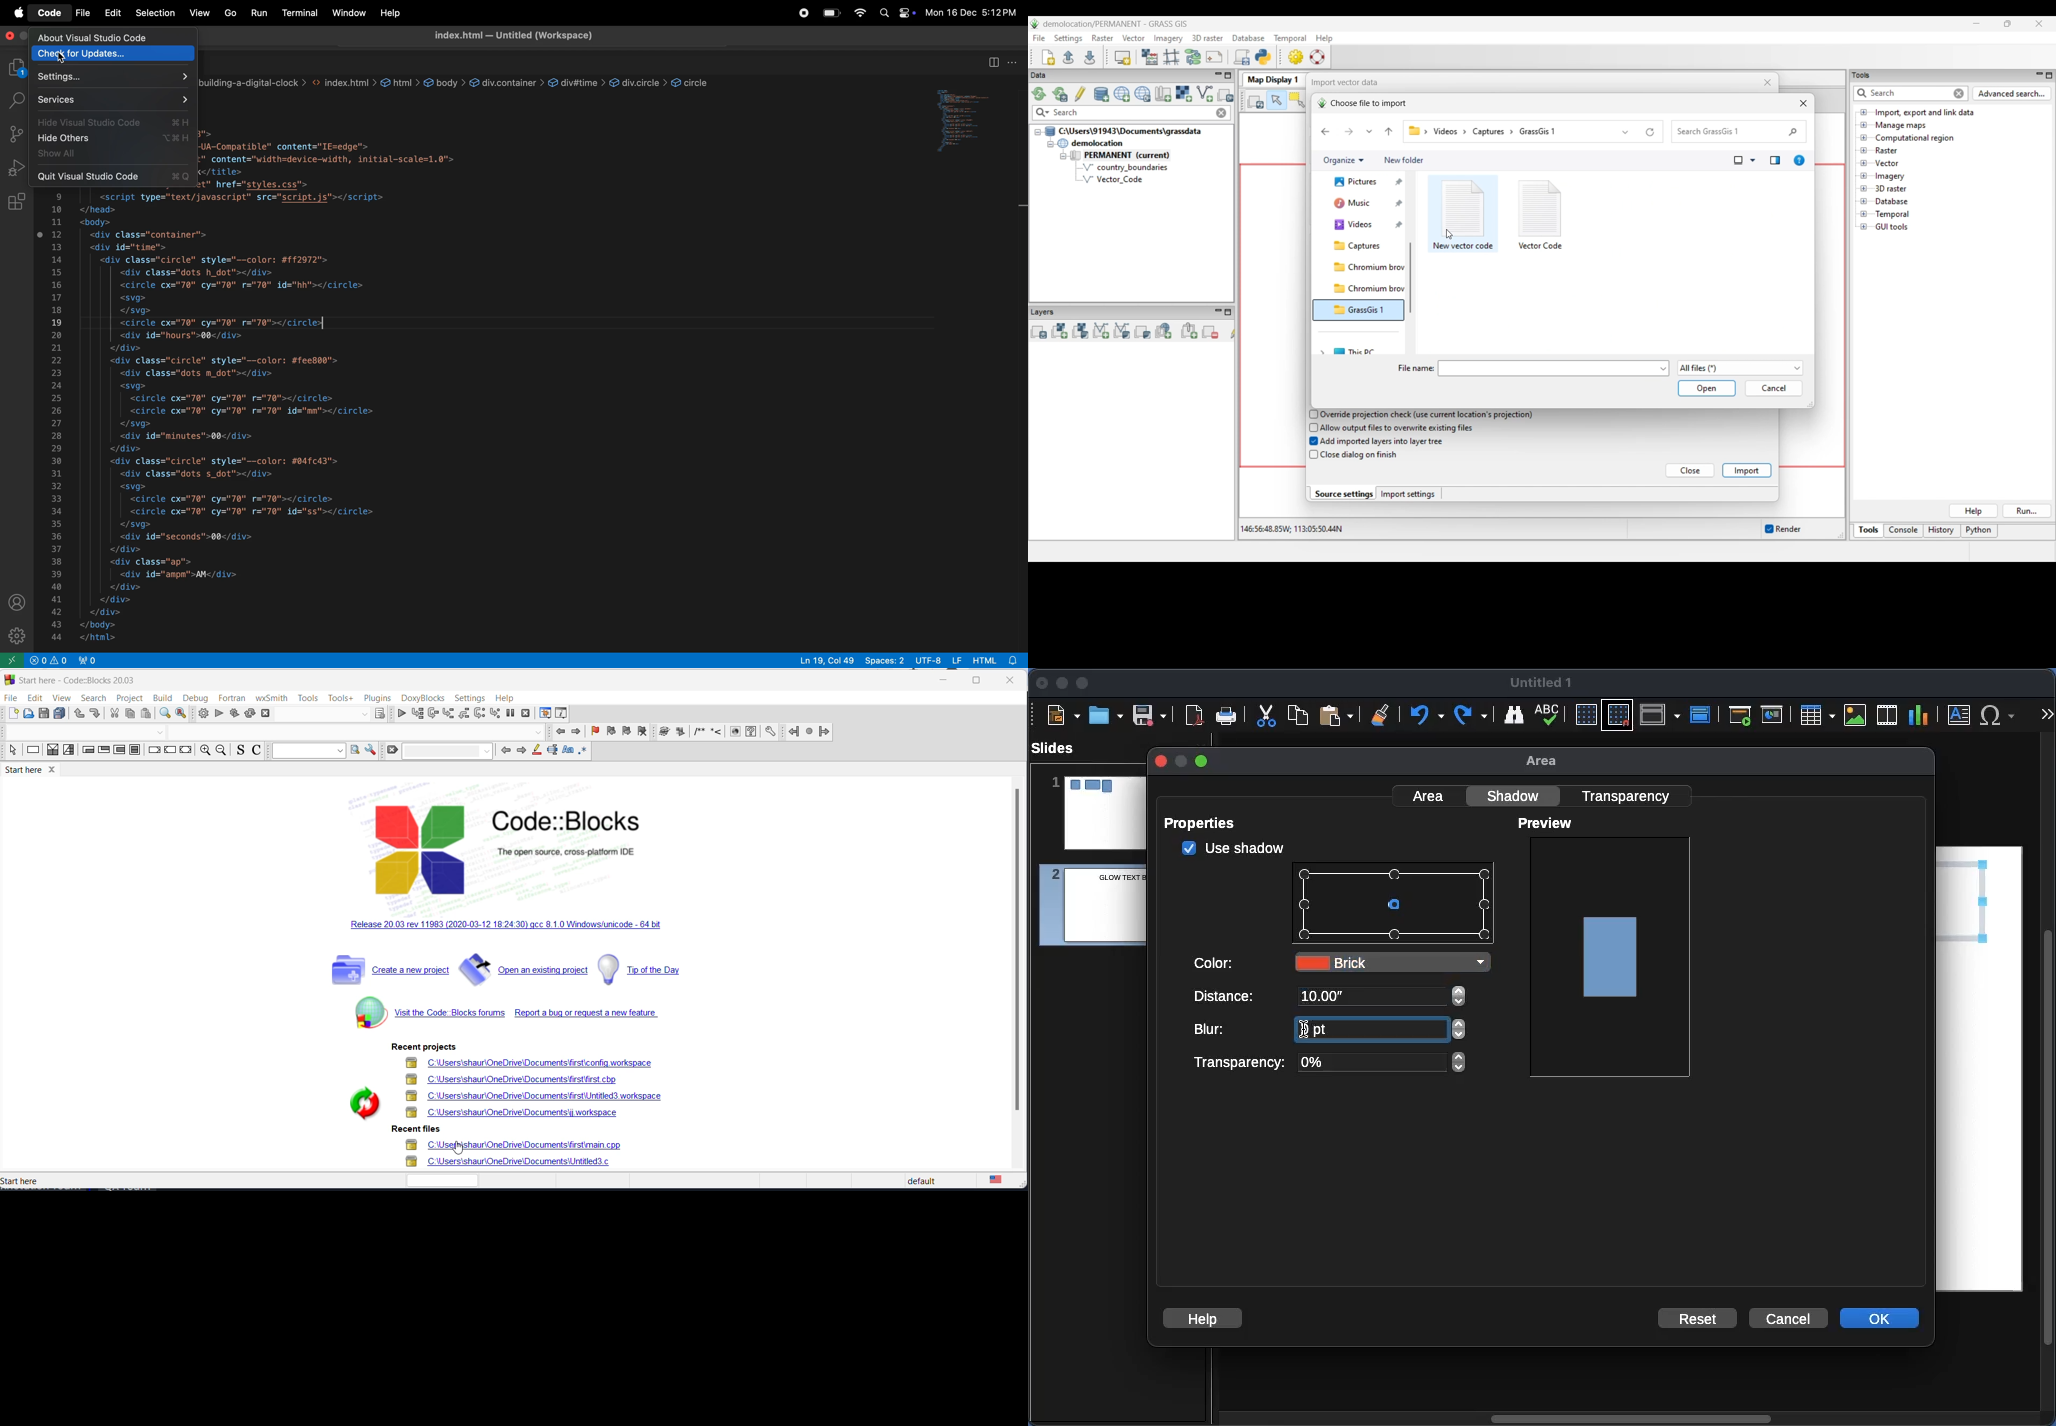  What do you see at coordinates (2050, 1081) in the screenshot?
I see `Scroll` at bounding box center [2050, 1081].